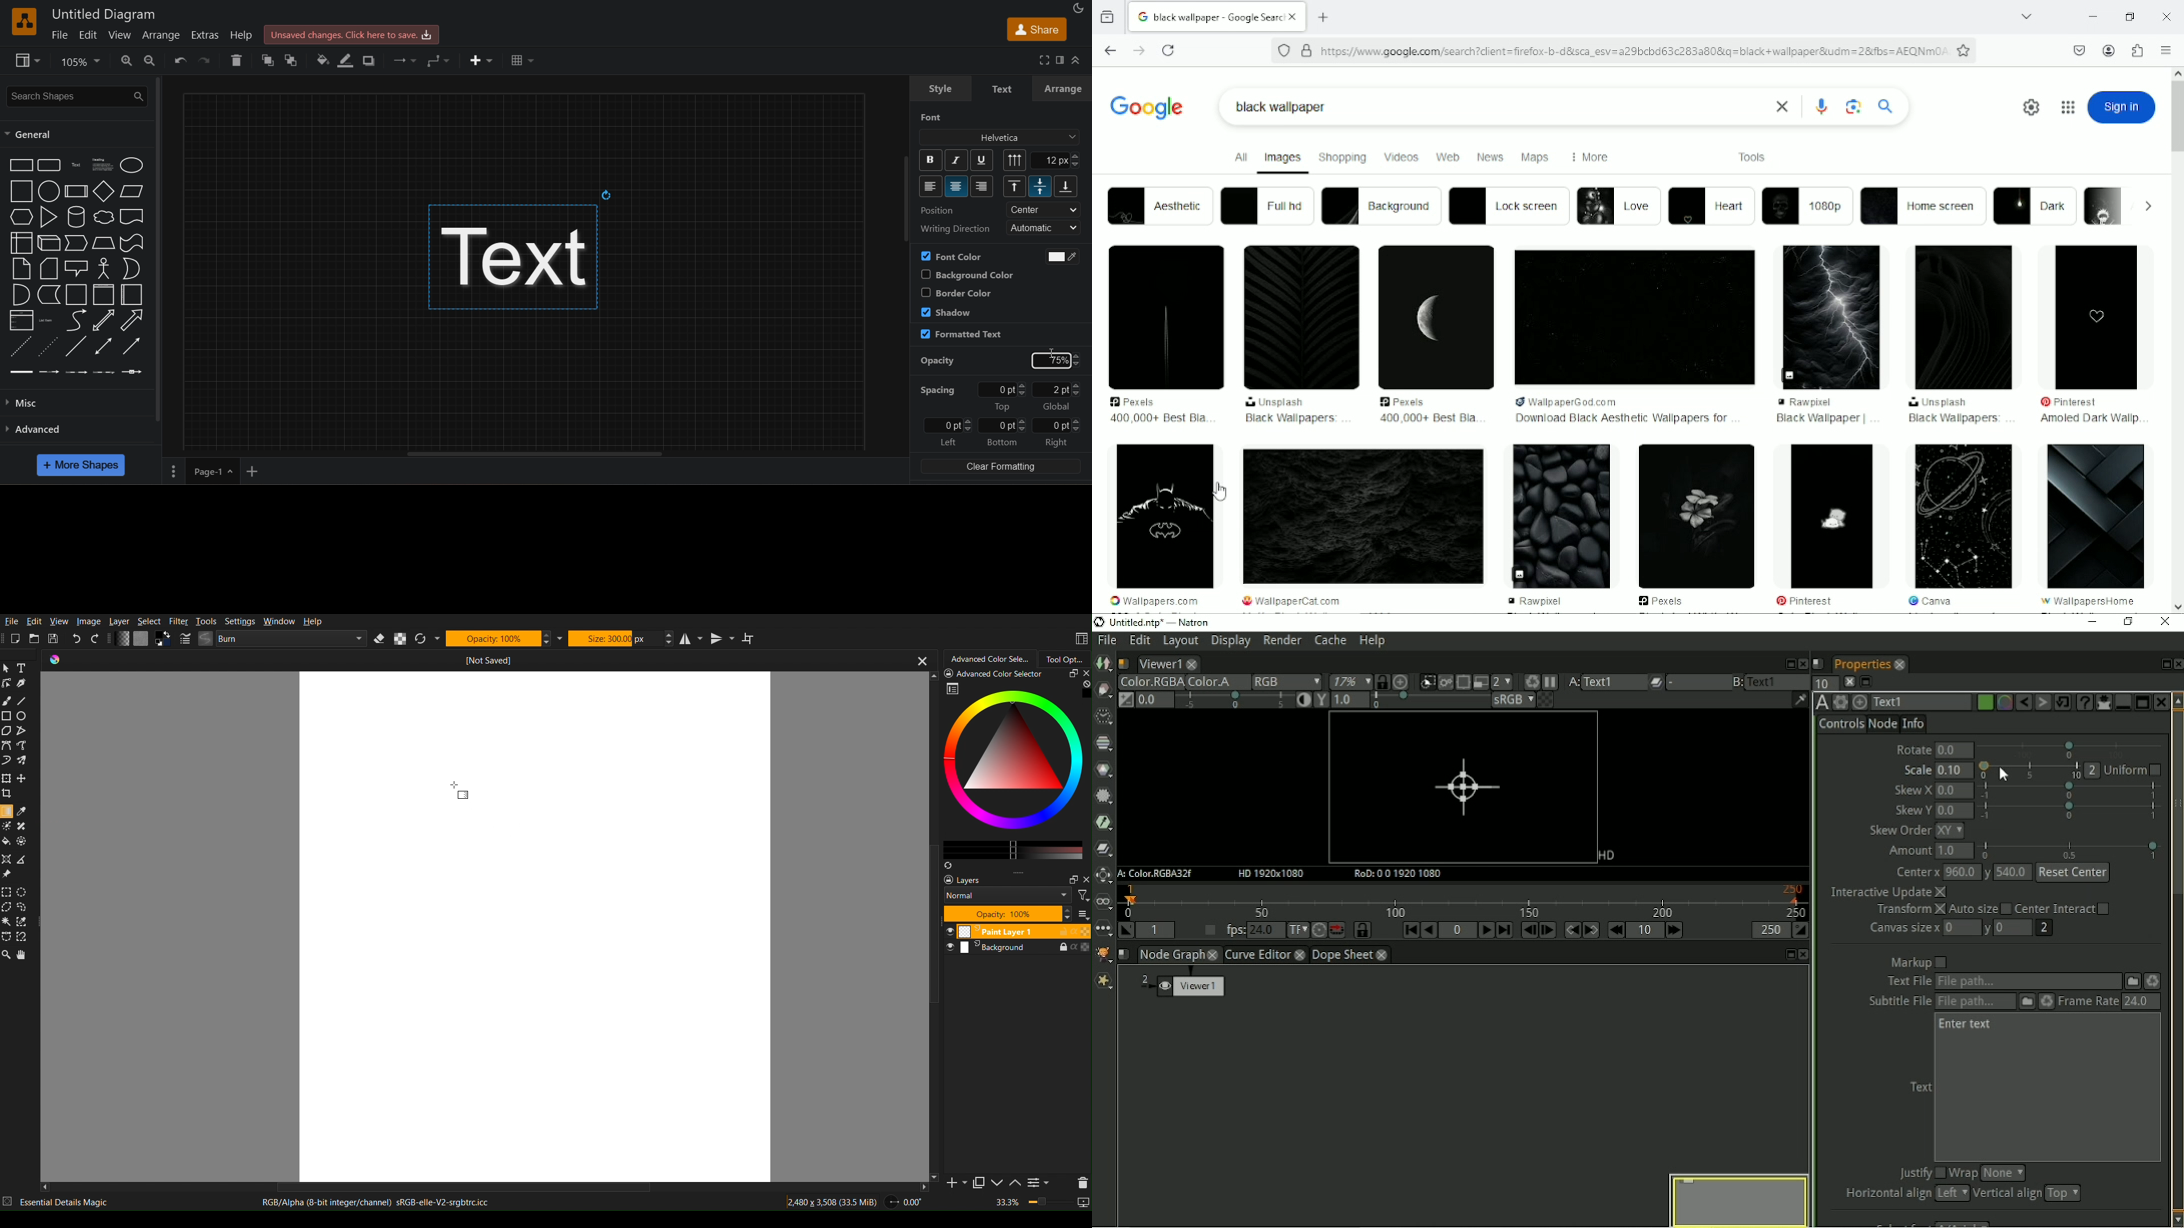 The height and width of the screenshot is (1232, 2184). Describe the element at coordinates (1165, 517) in the screenshot. I see `black wallpaper image` at that location.